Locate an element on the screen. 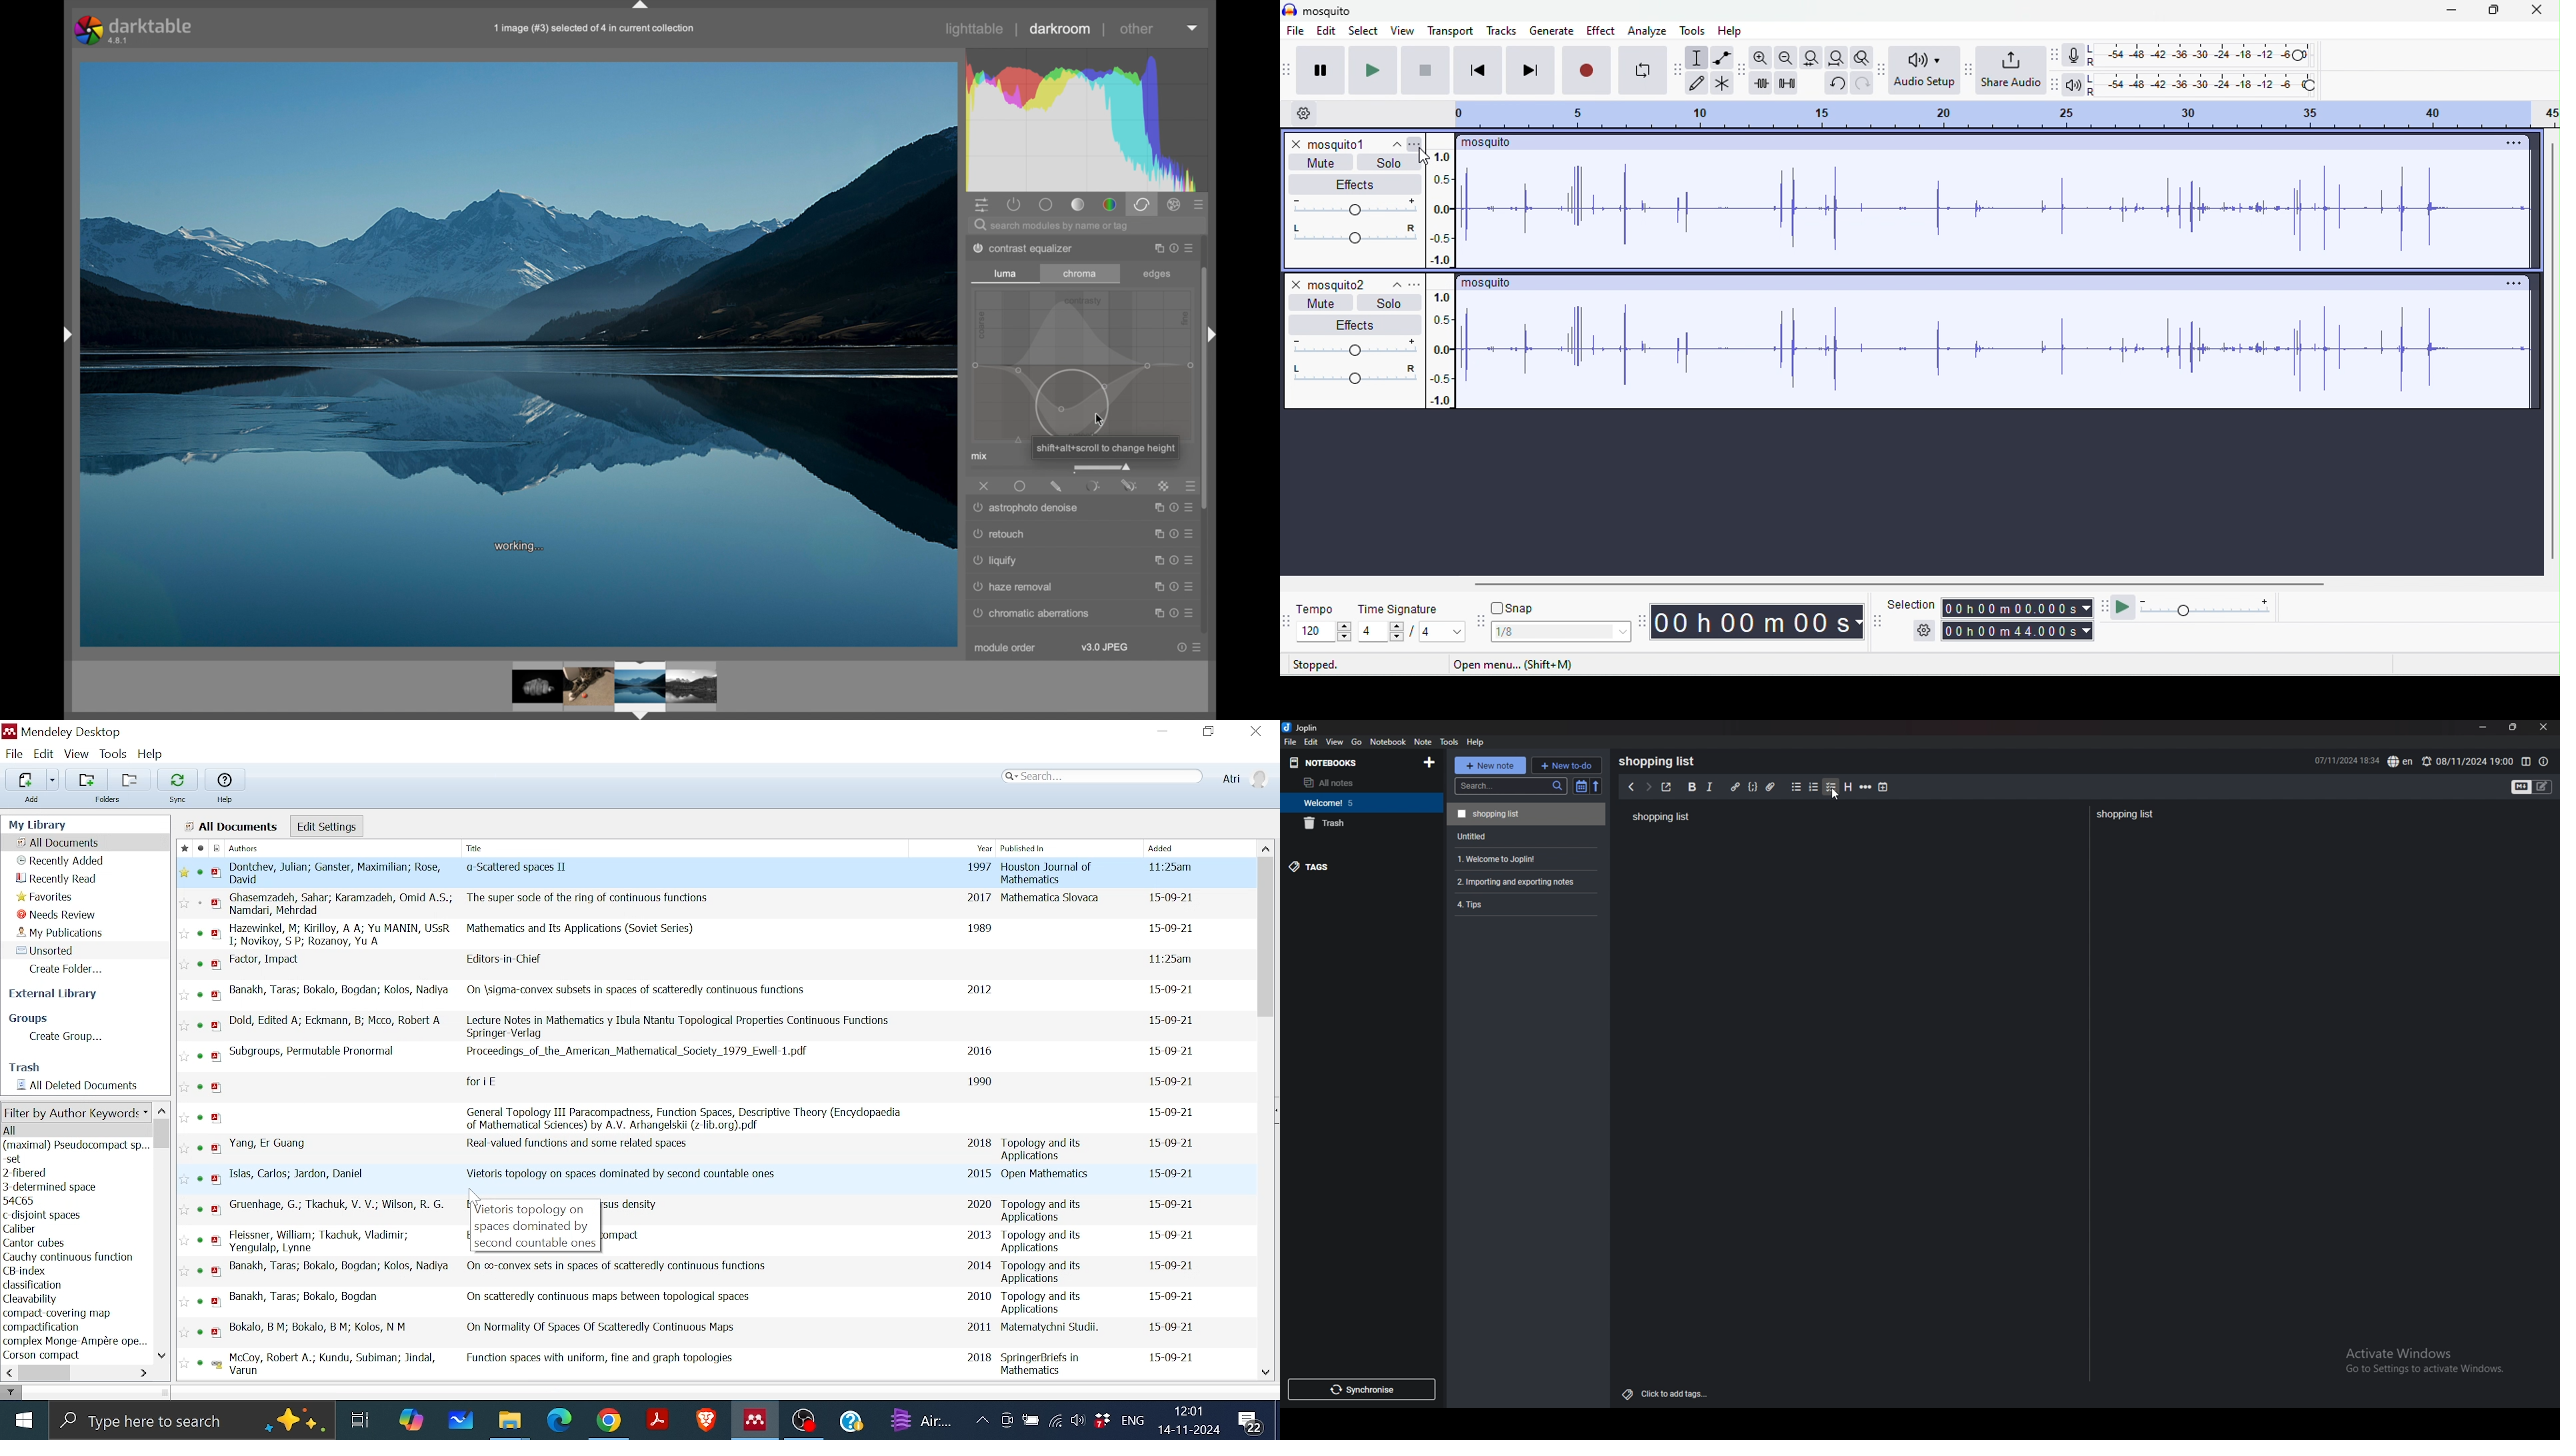  edit is located at coordinates (1326, 32).